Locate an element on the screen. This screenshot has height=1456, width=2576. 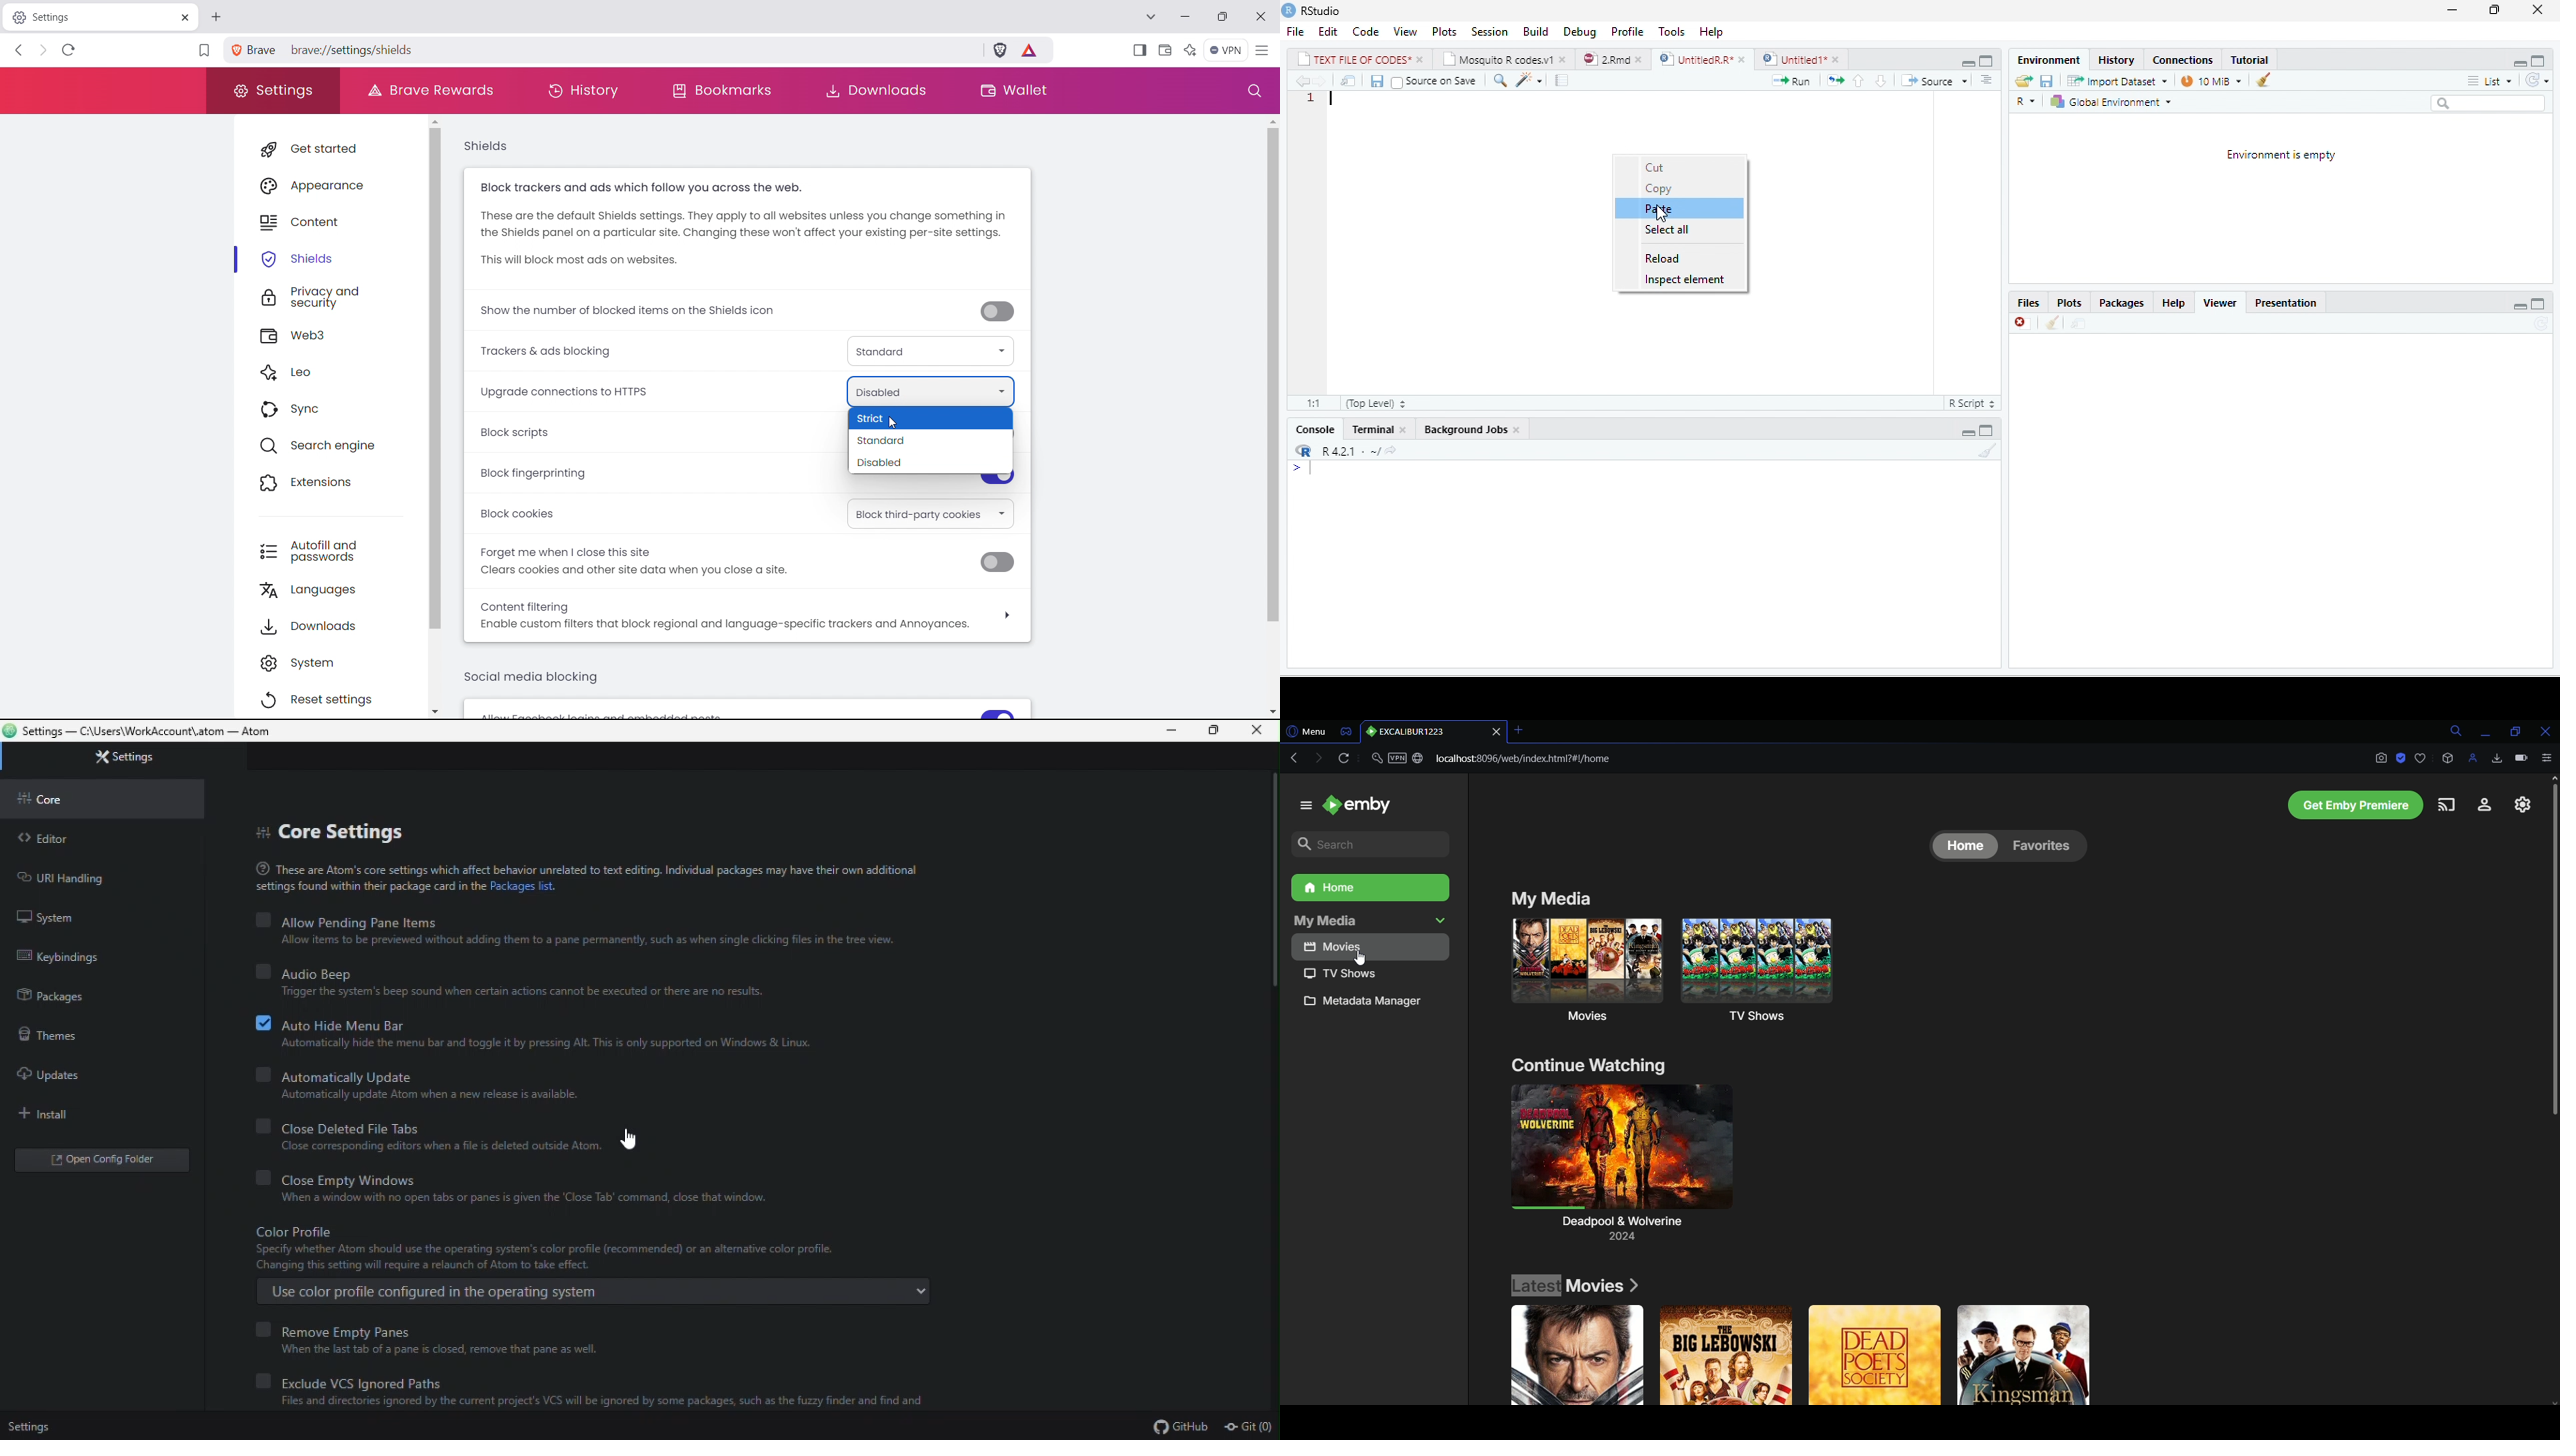
Close corresponding editors when a file is deleted outside Atom. is located at coordinates (427, 1147).